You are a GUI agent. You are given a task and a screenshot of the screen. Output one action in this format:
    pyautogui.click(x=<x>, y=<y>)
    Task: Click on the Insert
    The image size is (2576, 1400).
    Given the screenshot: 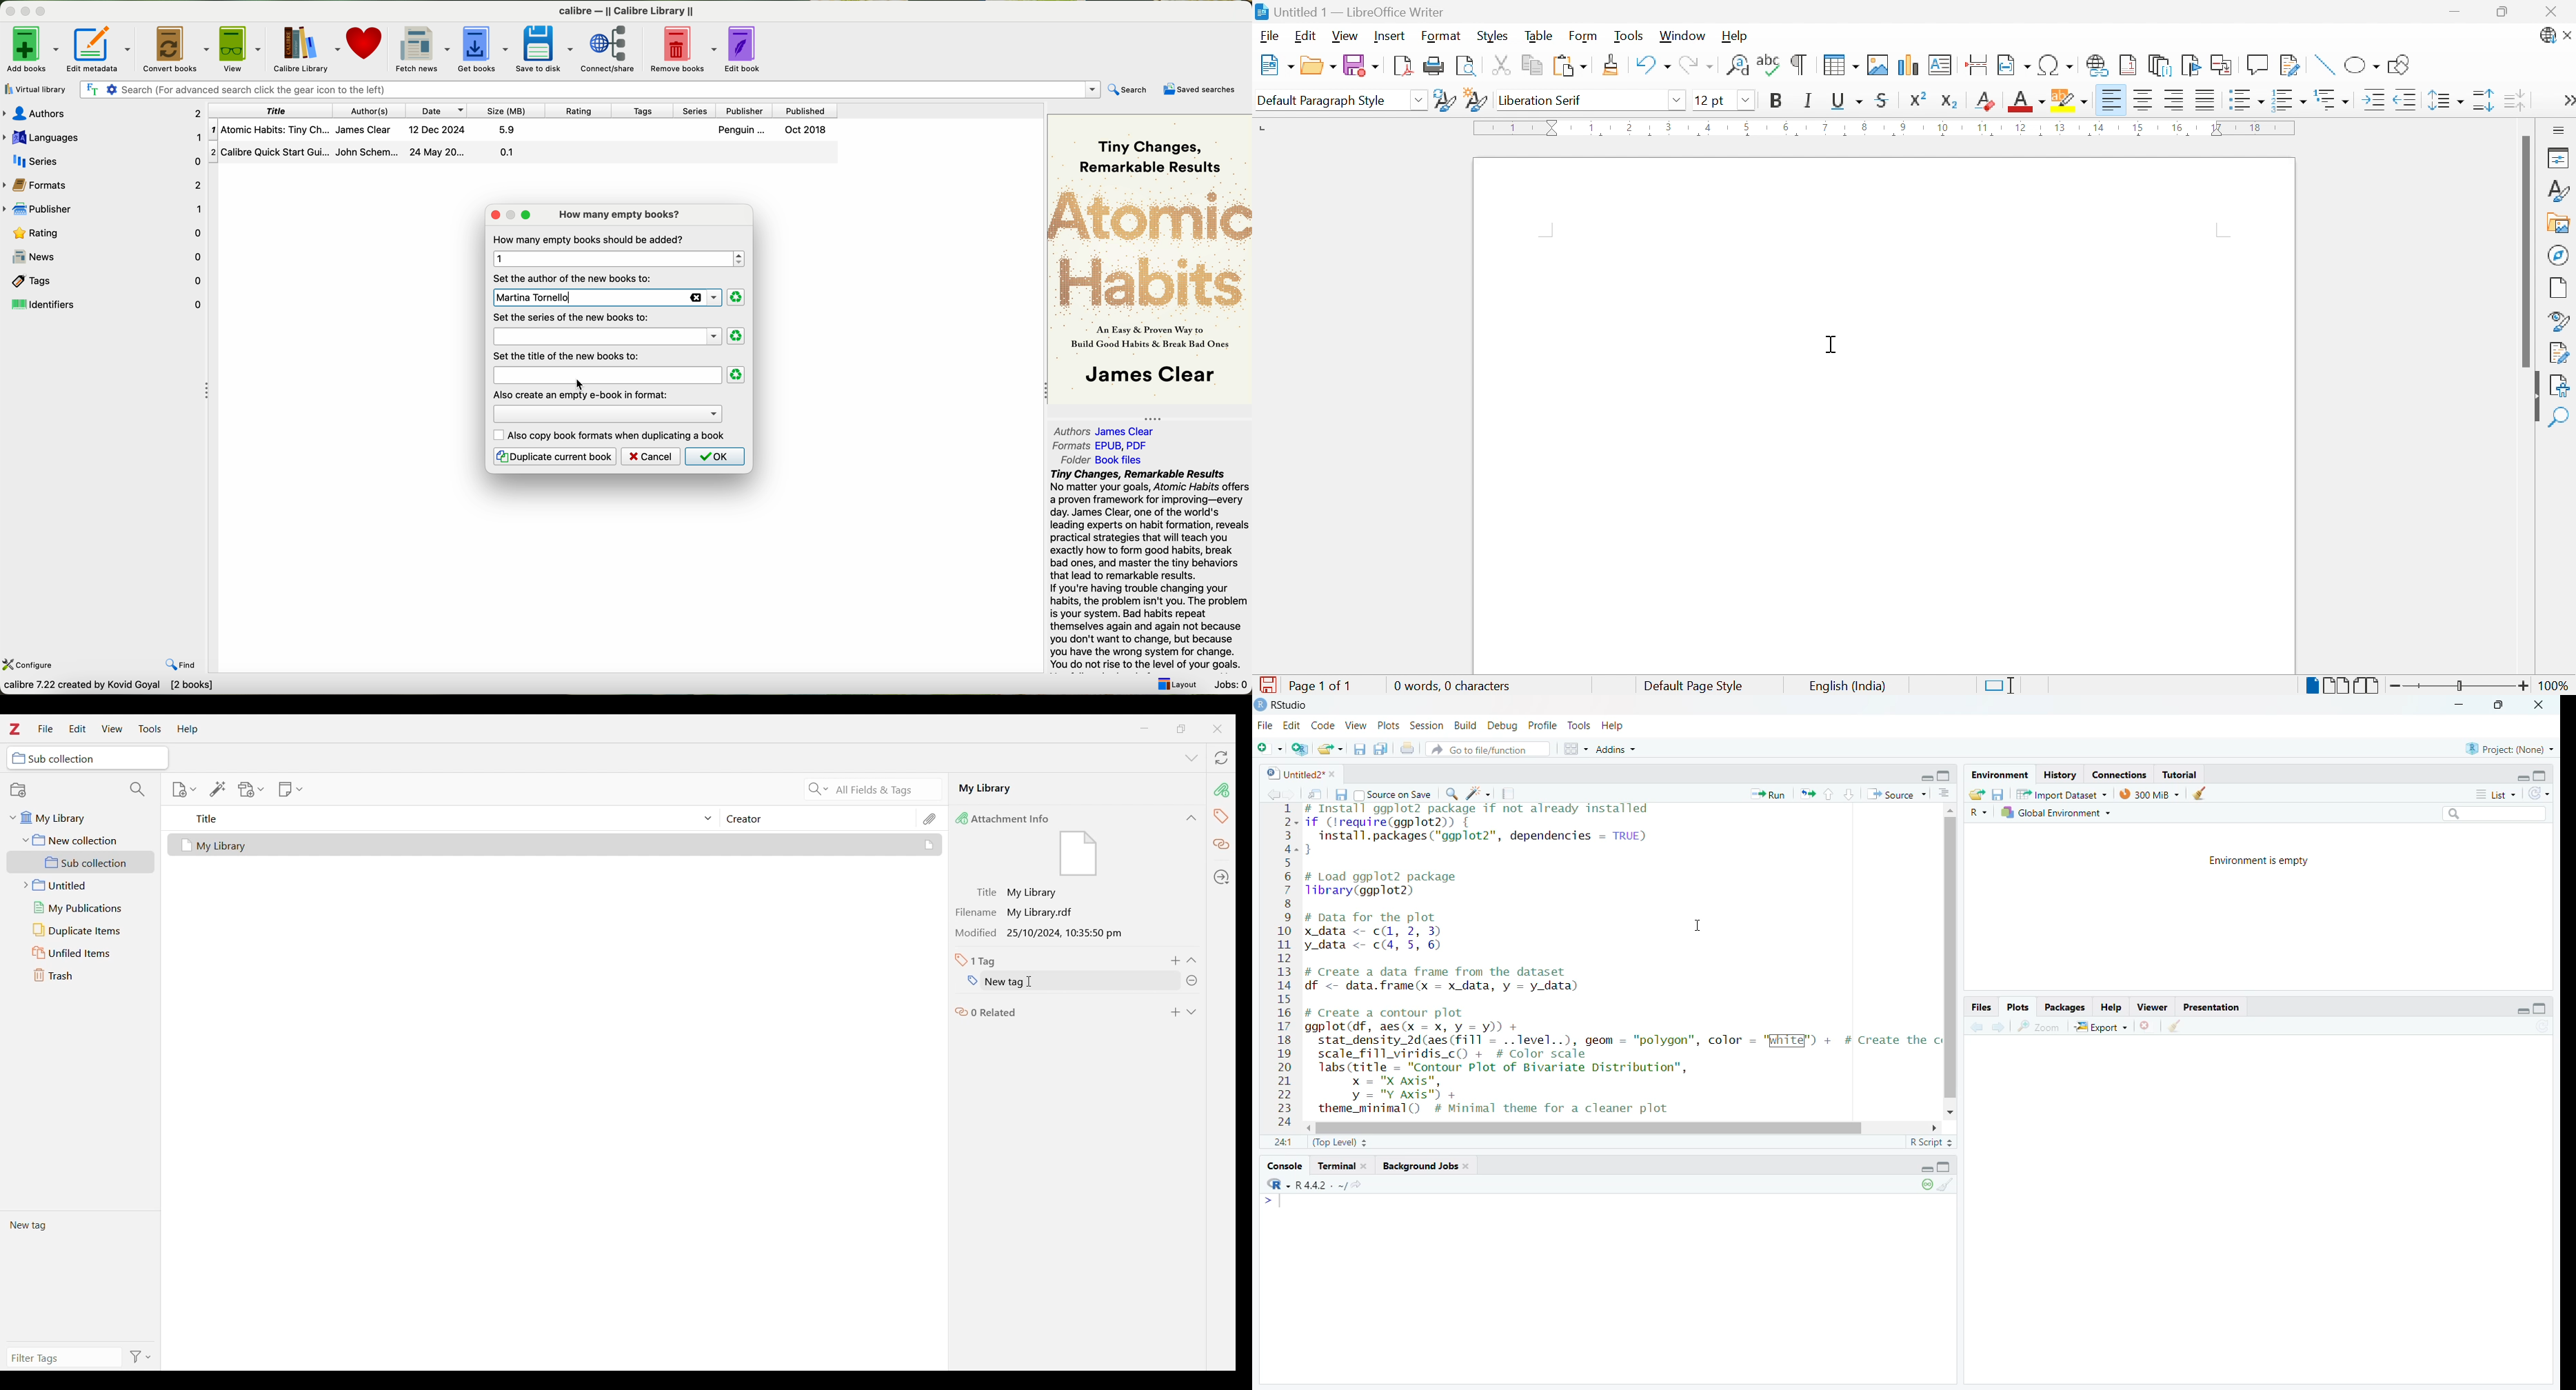 What is the action you would take?
    pyautogui.click(x=1389, y=36)
    